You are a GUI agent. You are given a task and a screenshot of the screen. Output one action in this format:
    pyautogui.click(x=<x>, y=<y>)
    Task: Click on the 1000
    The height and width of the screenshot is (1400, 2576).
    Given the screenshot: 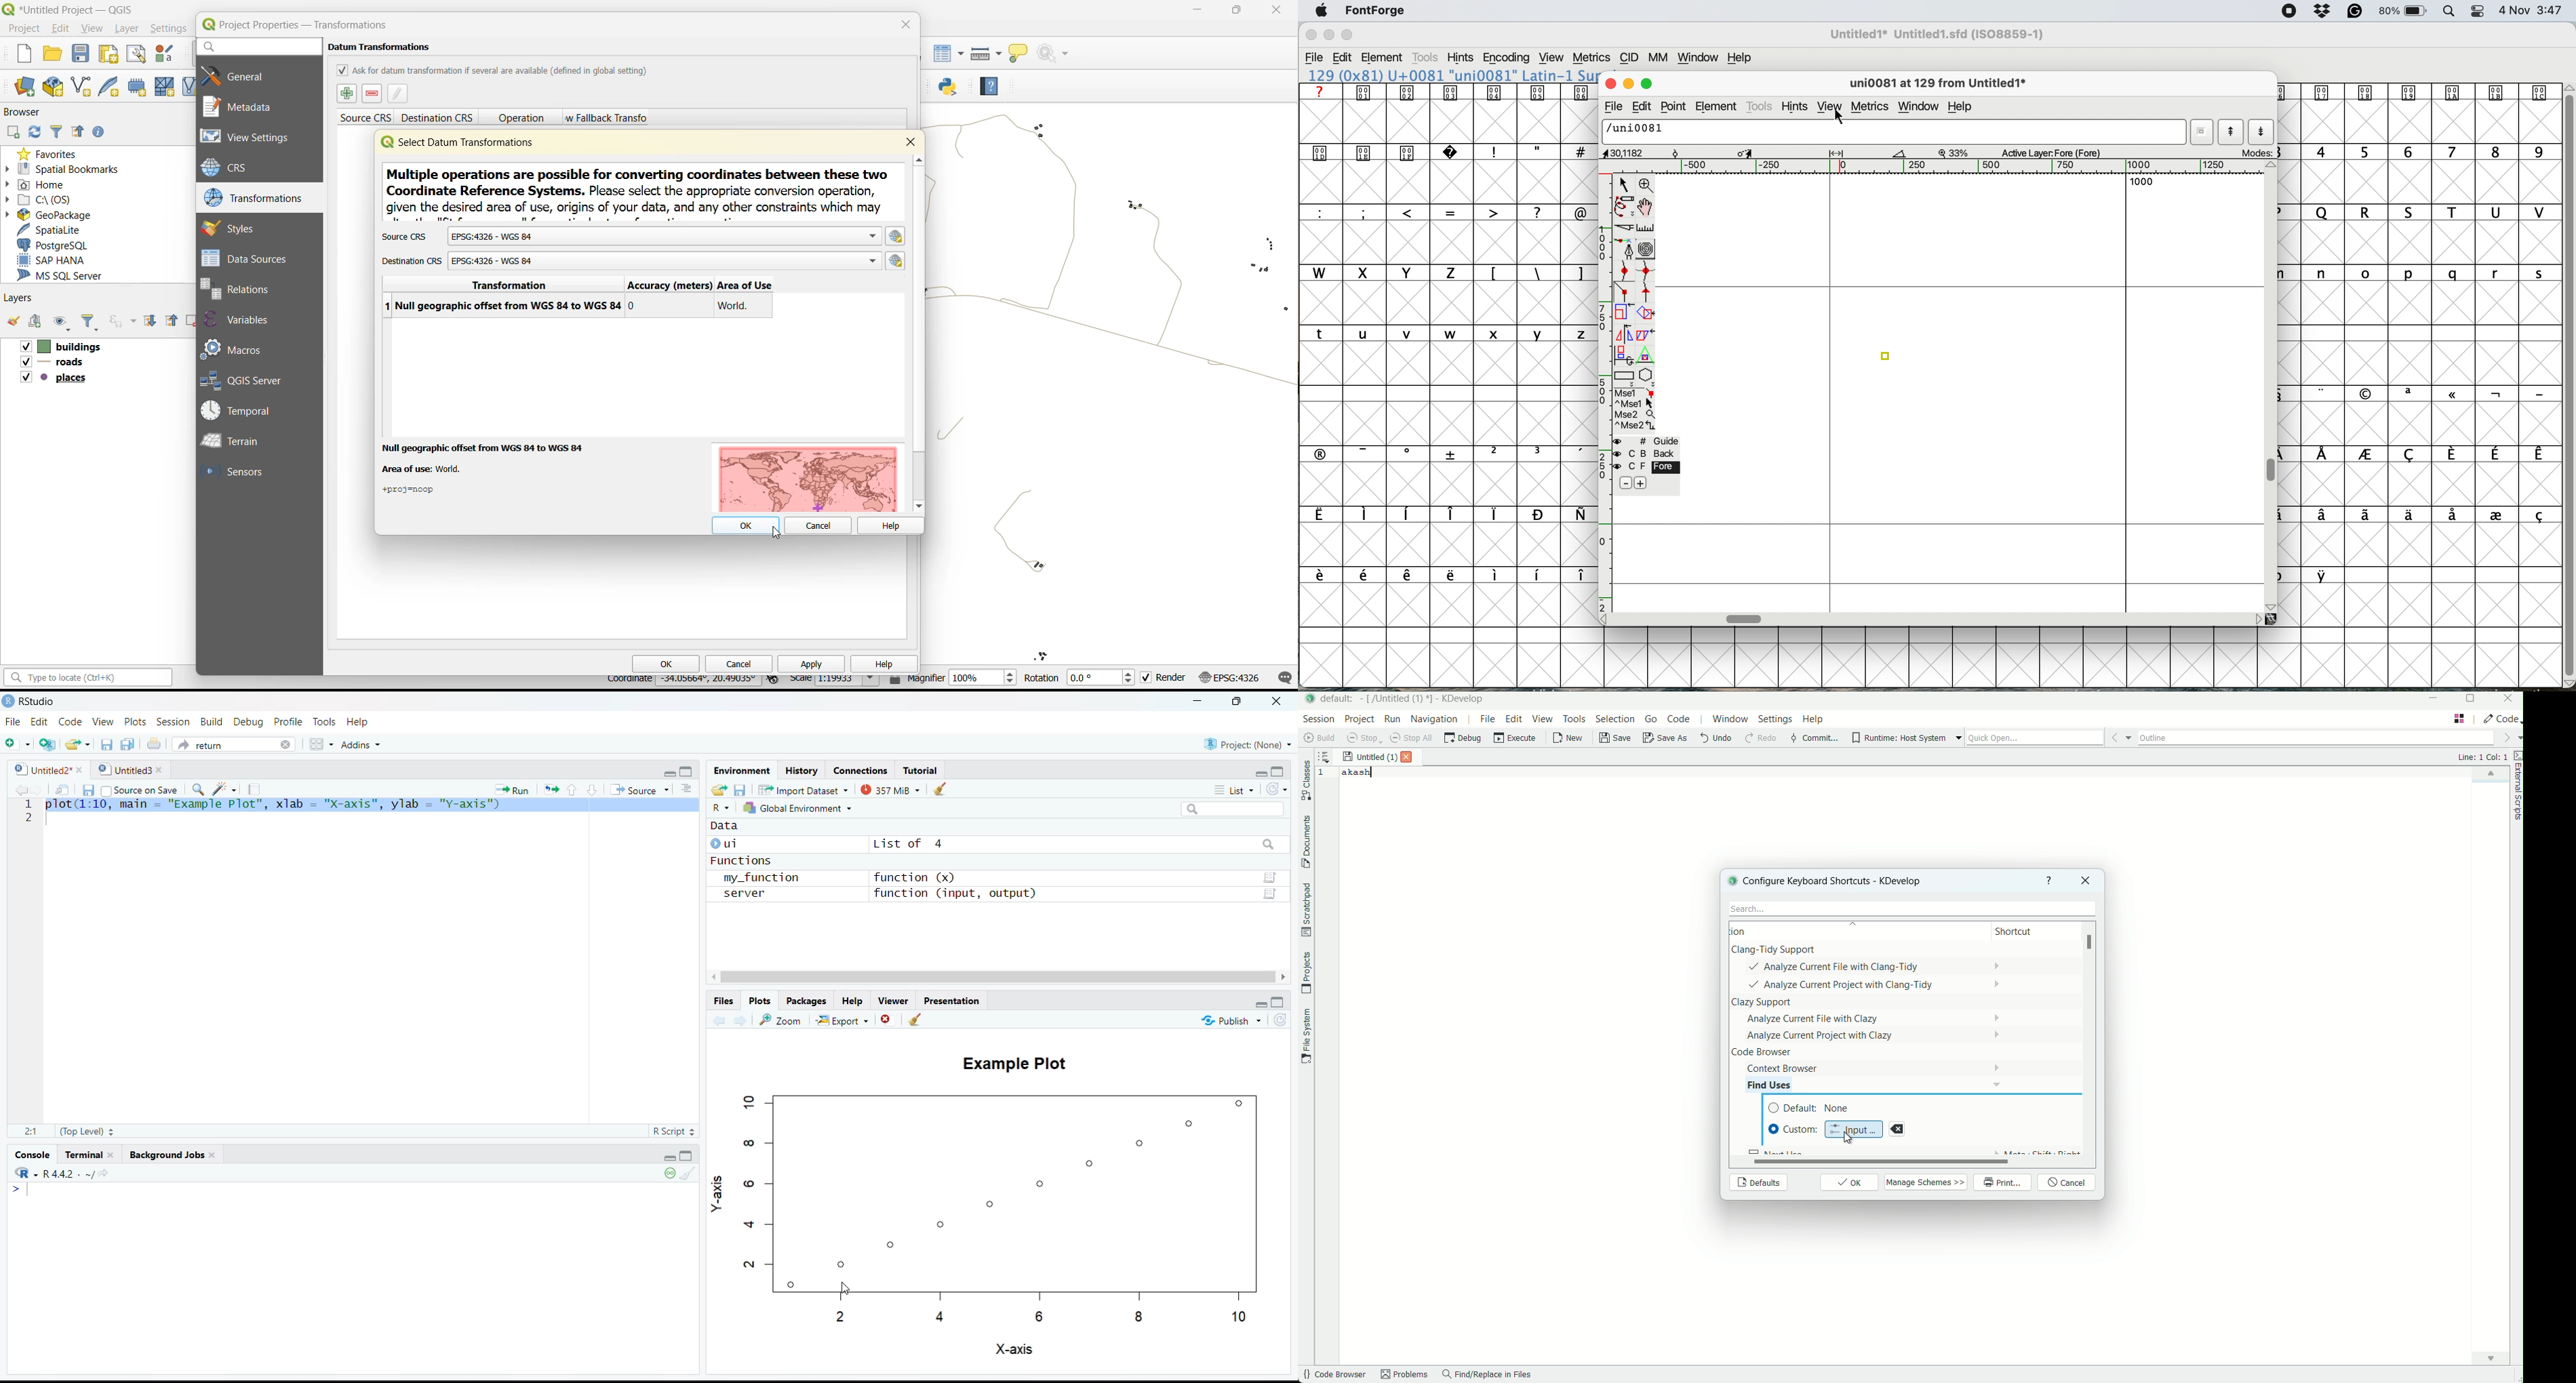 What is the action you would take?
    pyautogui.click(x=2141, y=182)
    